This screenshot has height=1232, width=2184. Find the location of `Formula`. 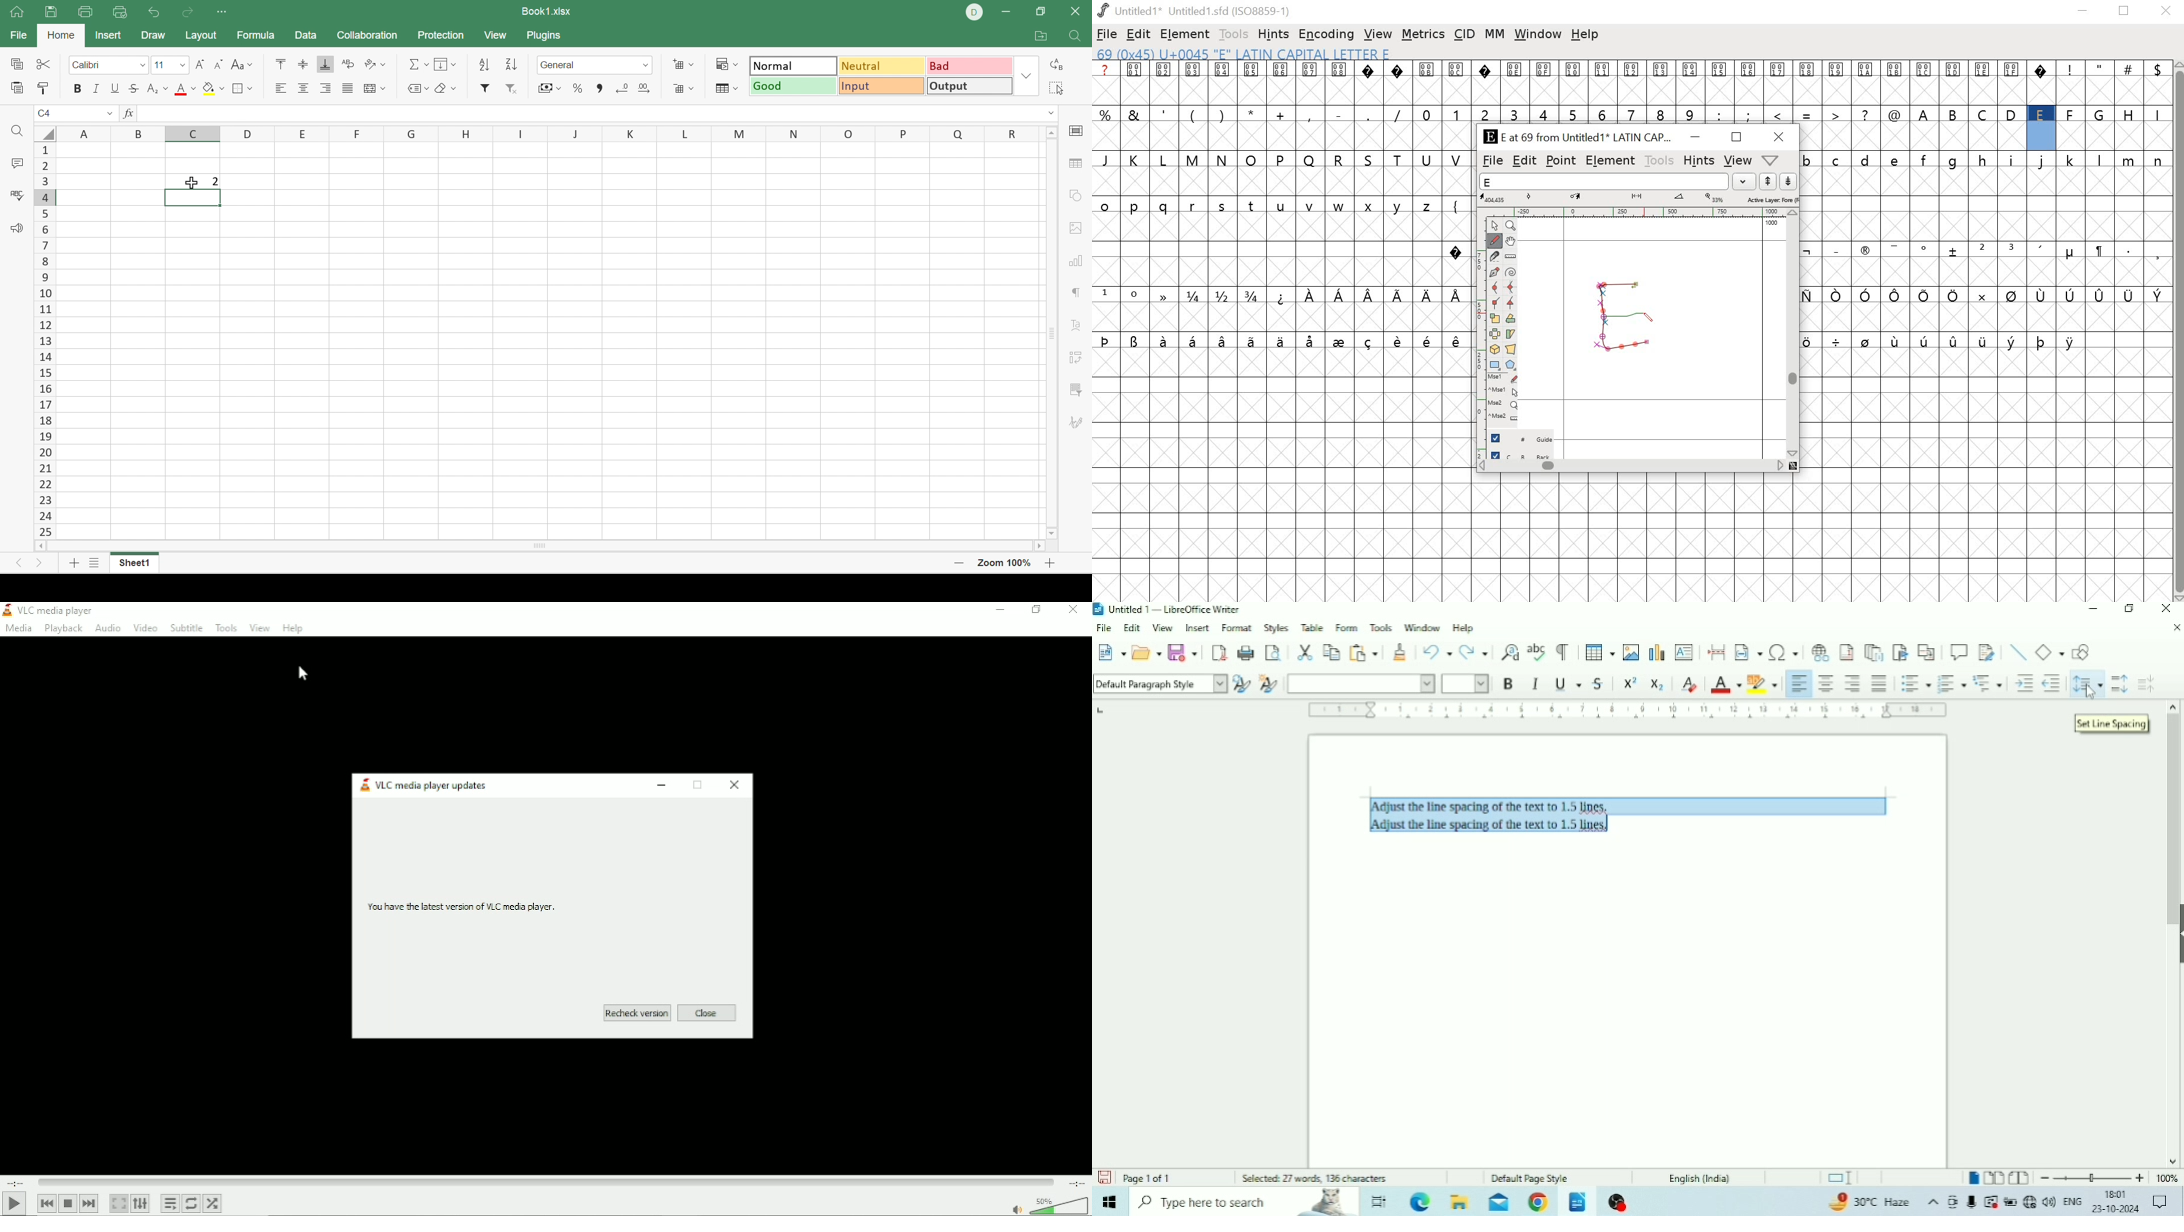

Formula is located at coordinates (260, 37).